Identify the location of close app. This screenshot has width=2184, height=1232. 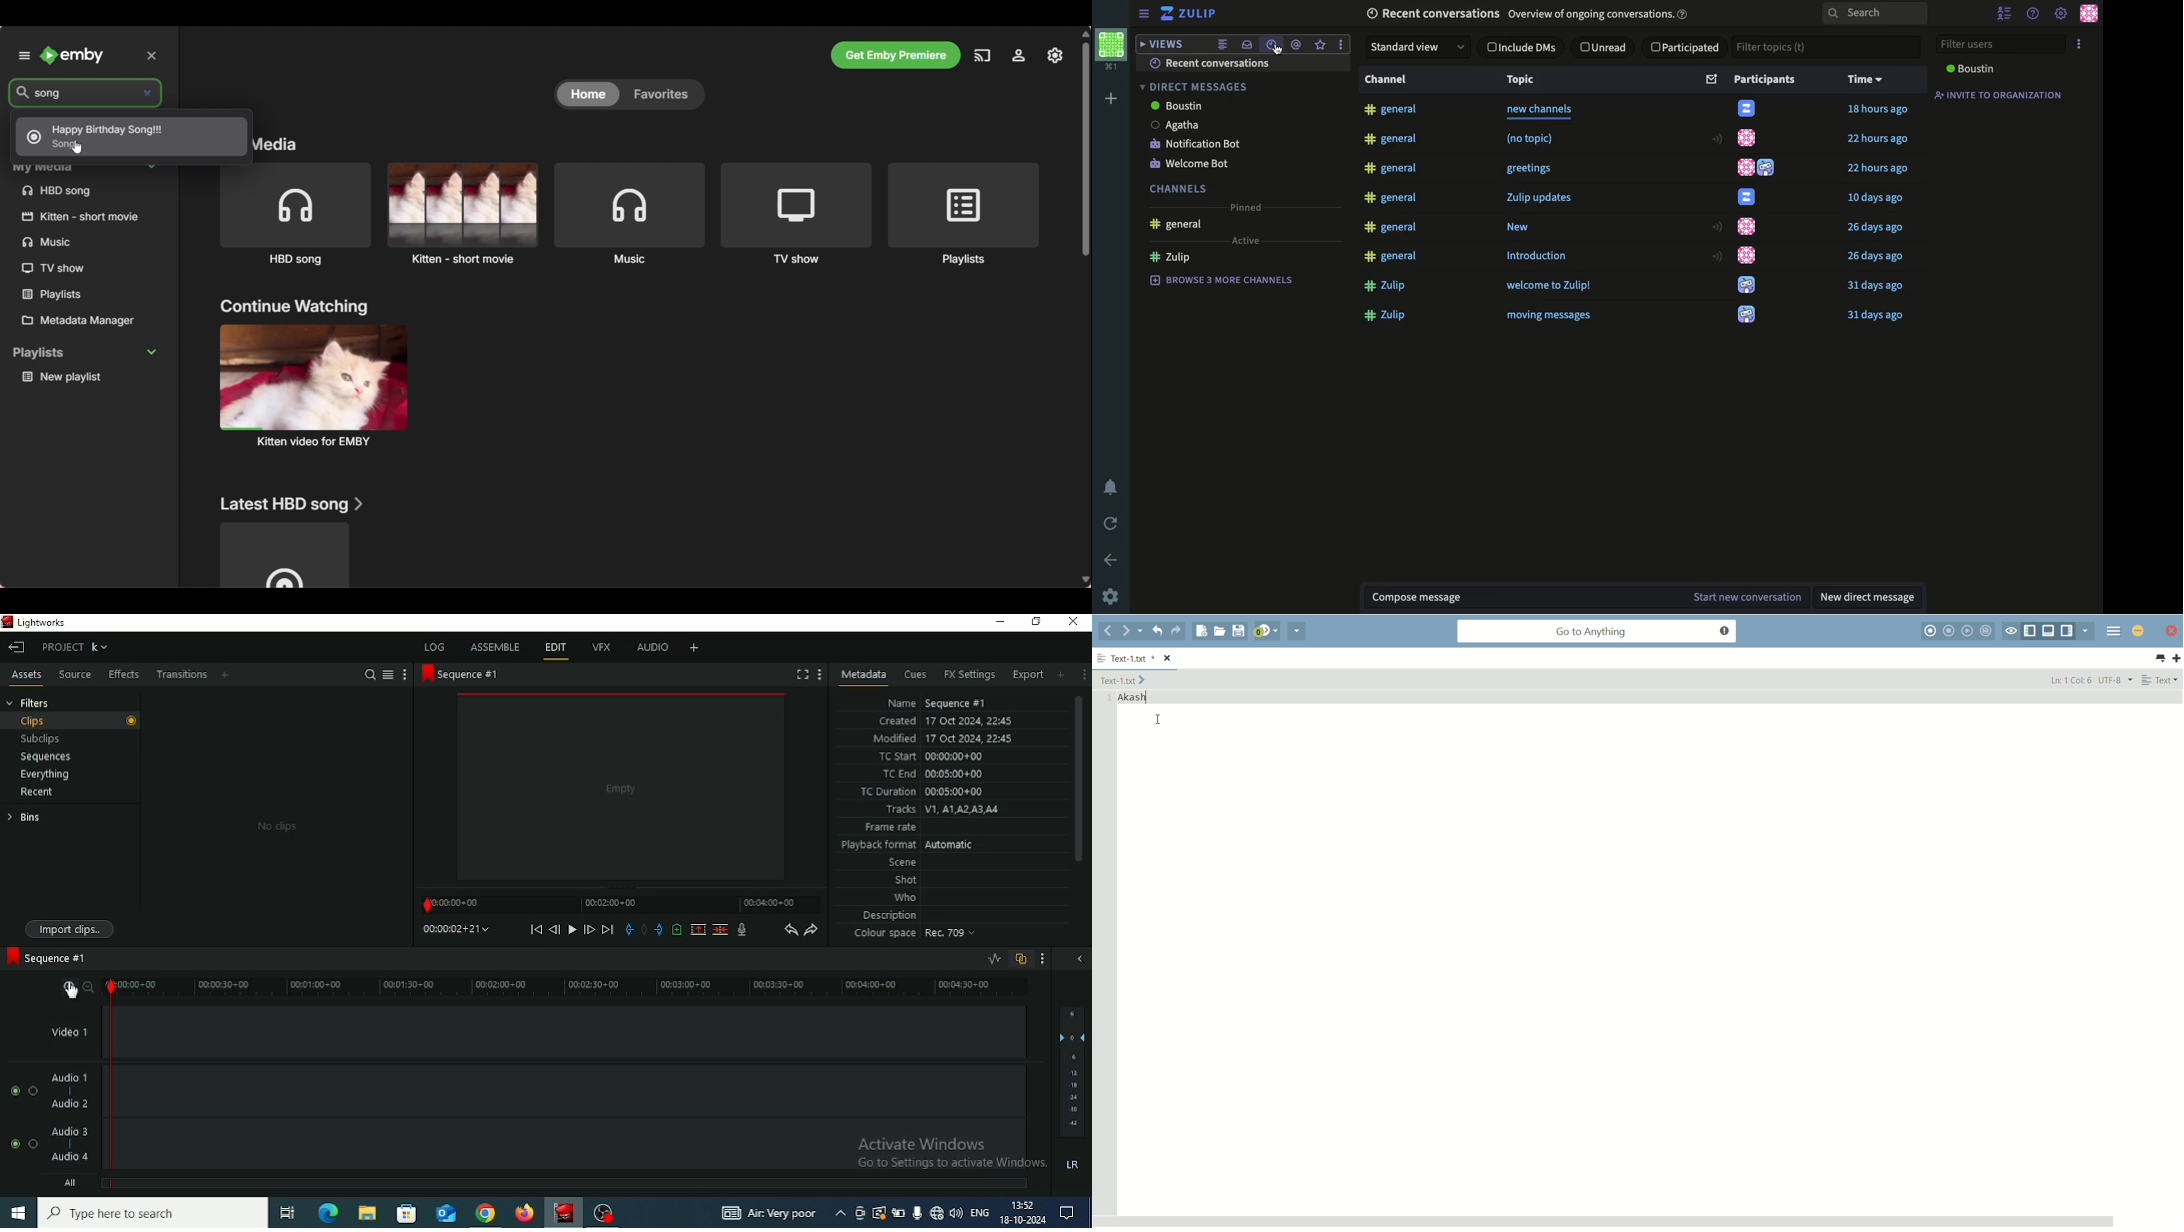
(2173, 631).